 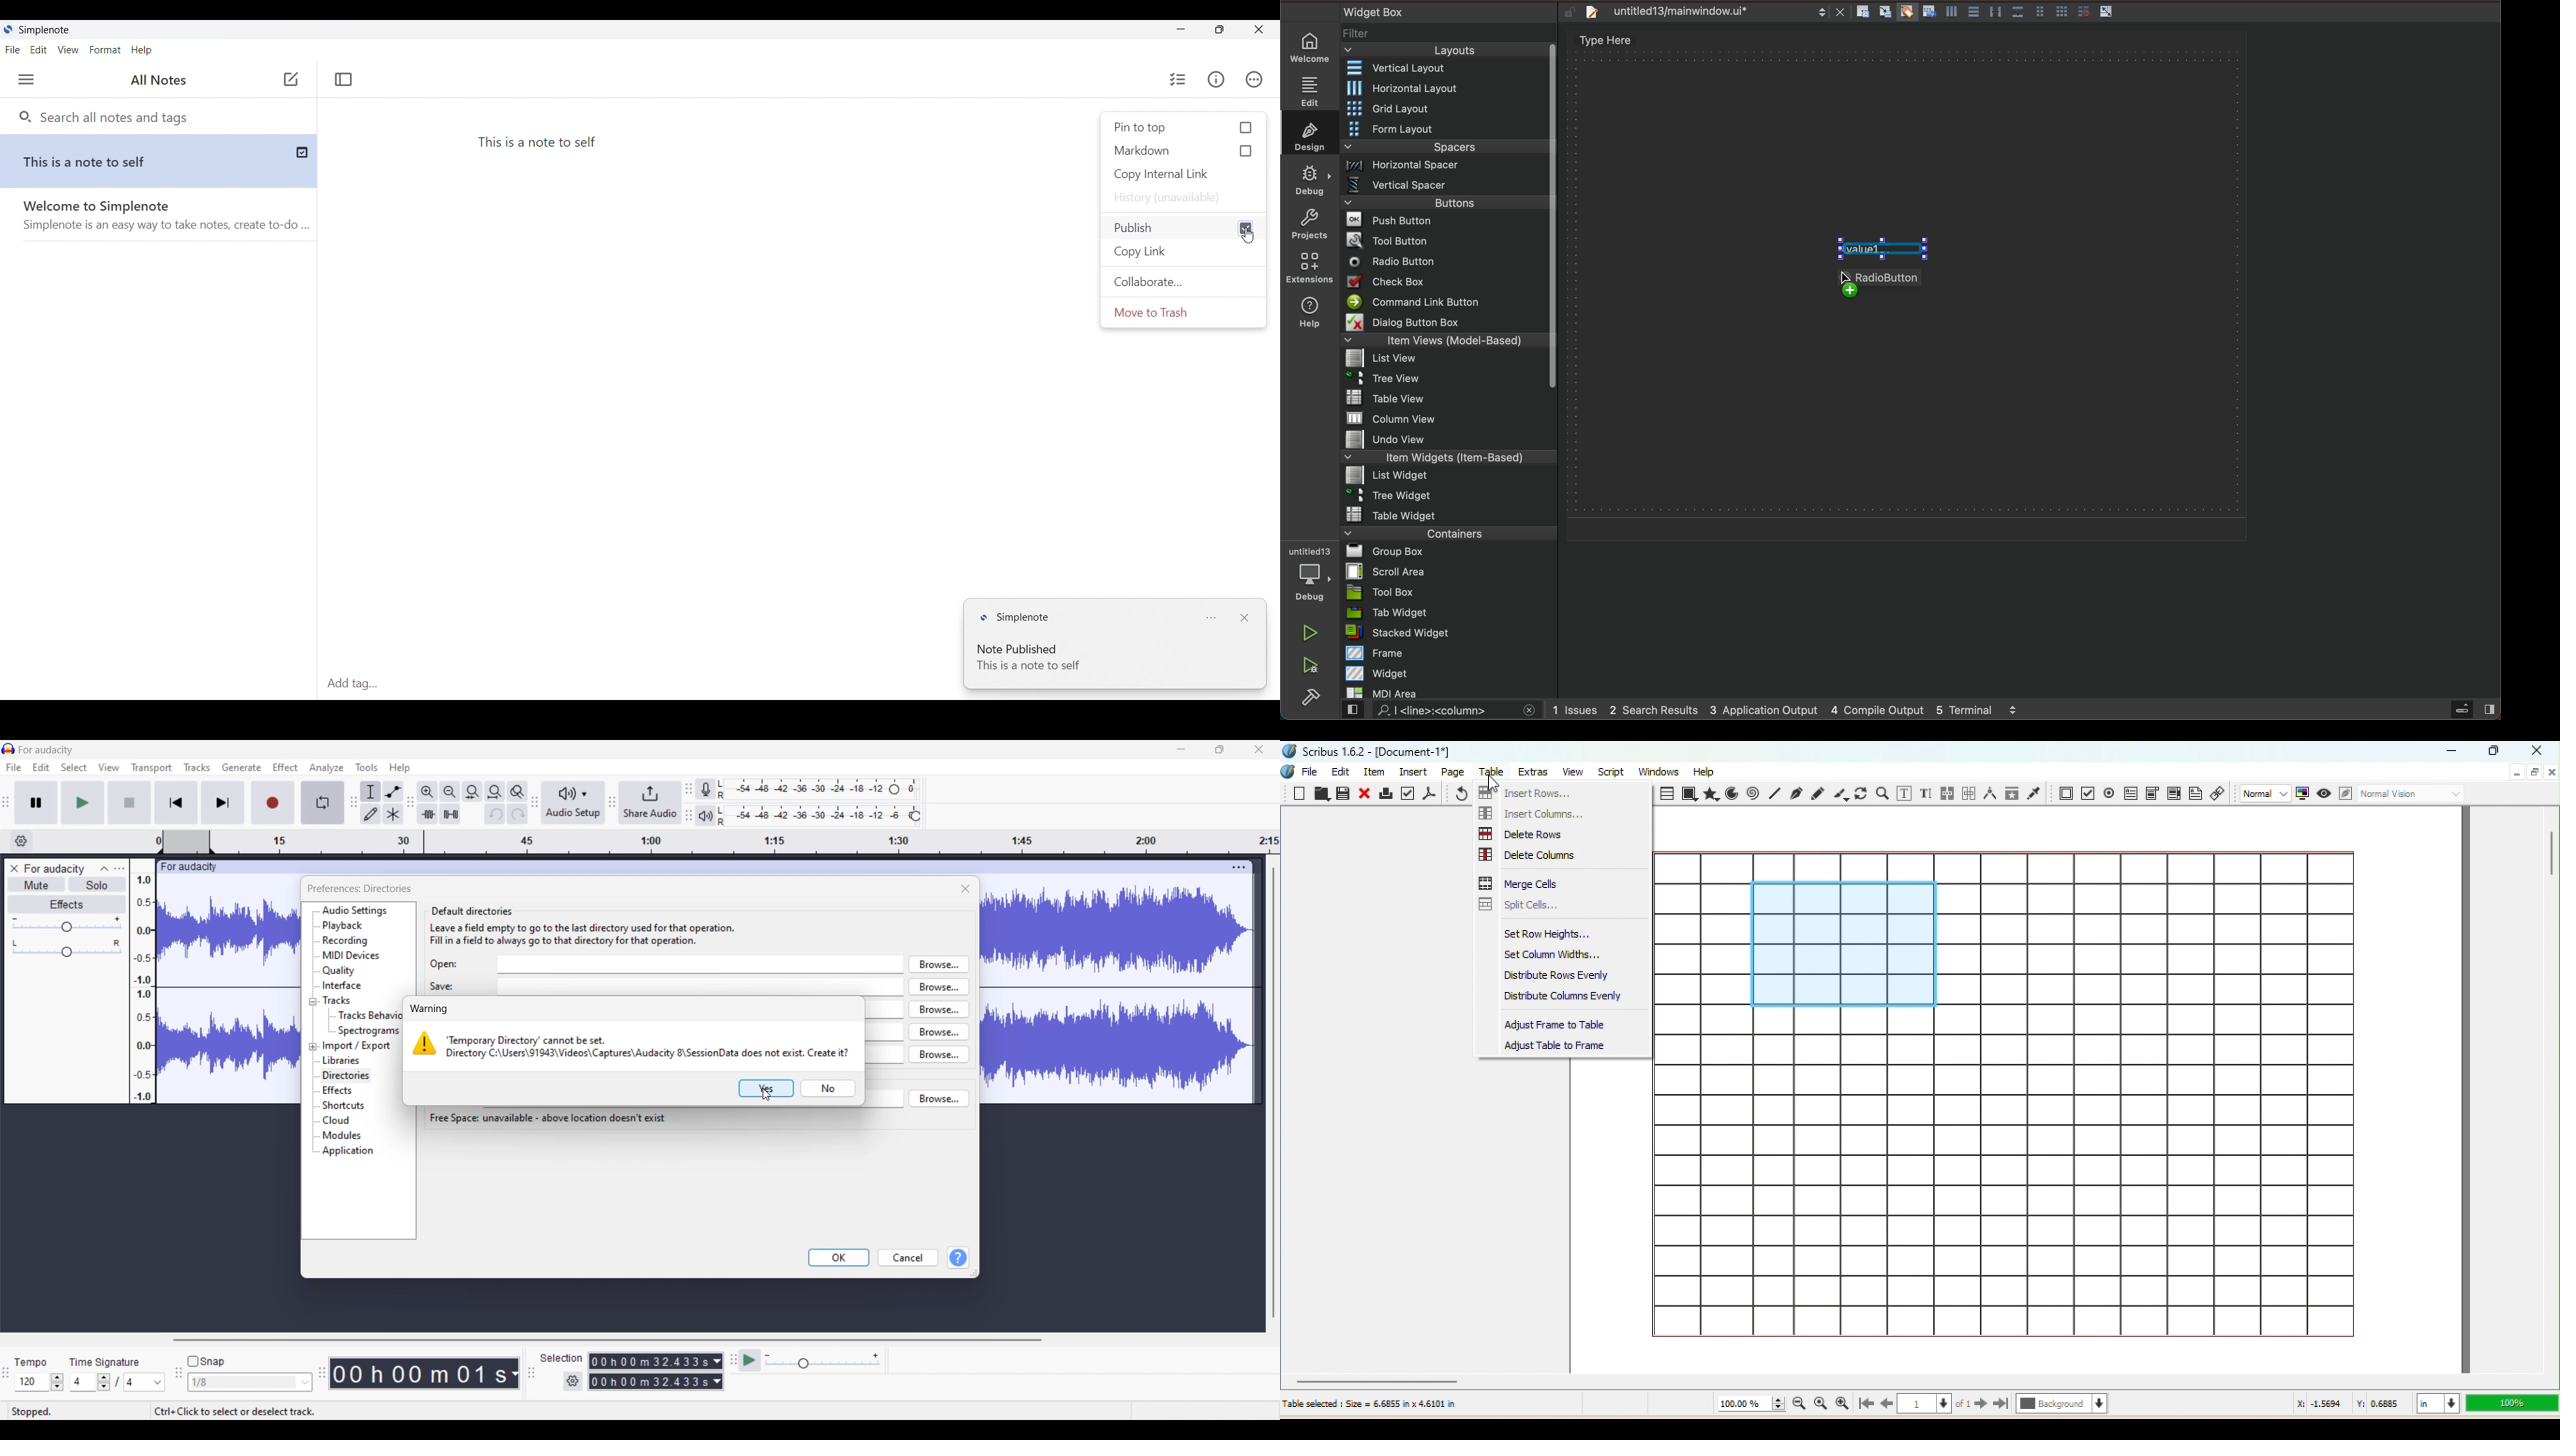 I want to click on Insert, so click(x=1416, y=771).